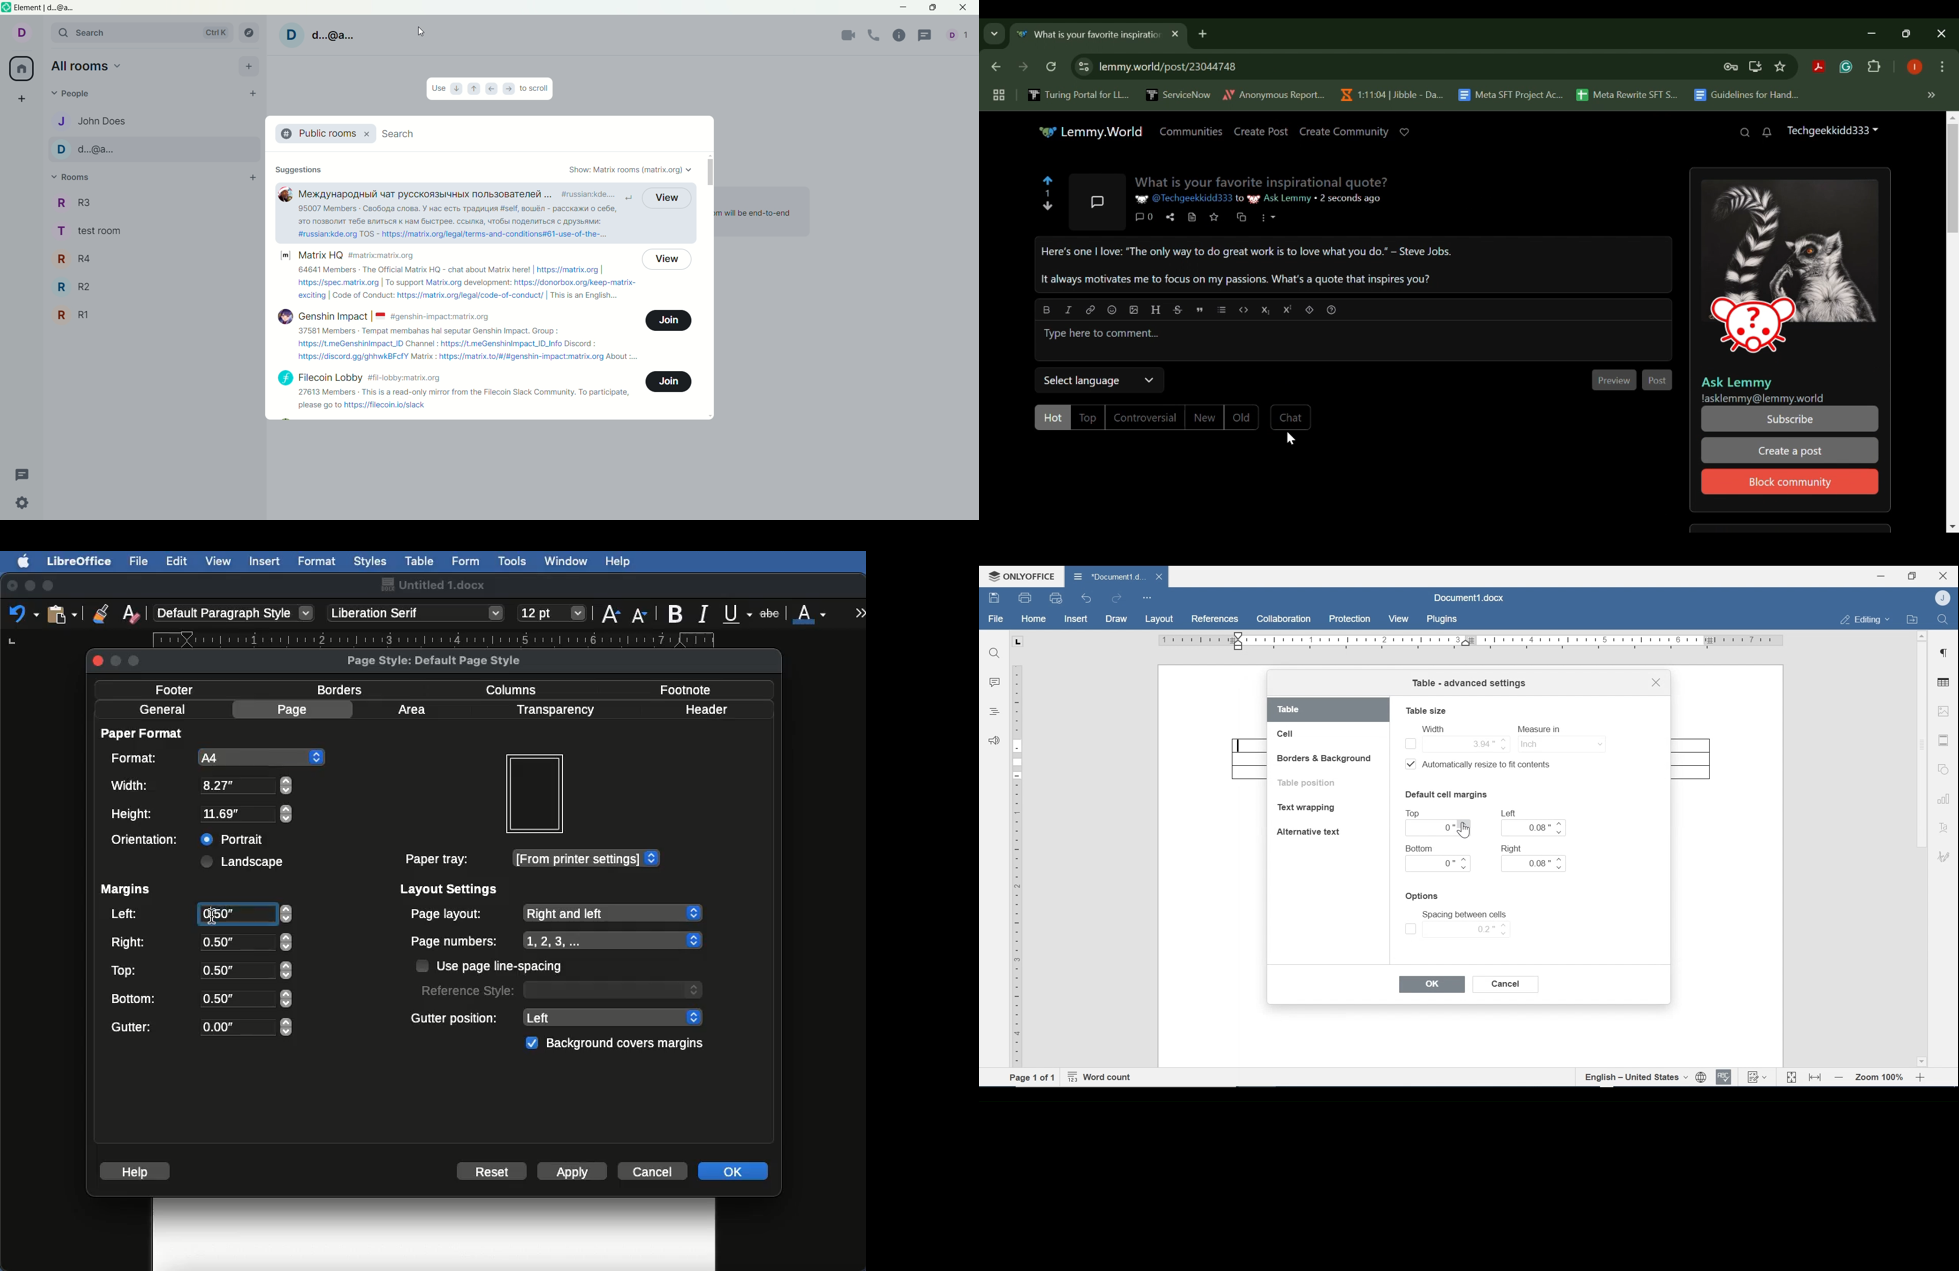  What do you see at coordinates (492, 966) in the screenshot?
I see `Use page line spacing` at bounding box center [492, 966].